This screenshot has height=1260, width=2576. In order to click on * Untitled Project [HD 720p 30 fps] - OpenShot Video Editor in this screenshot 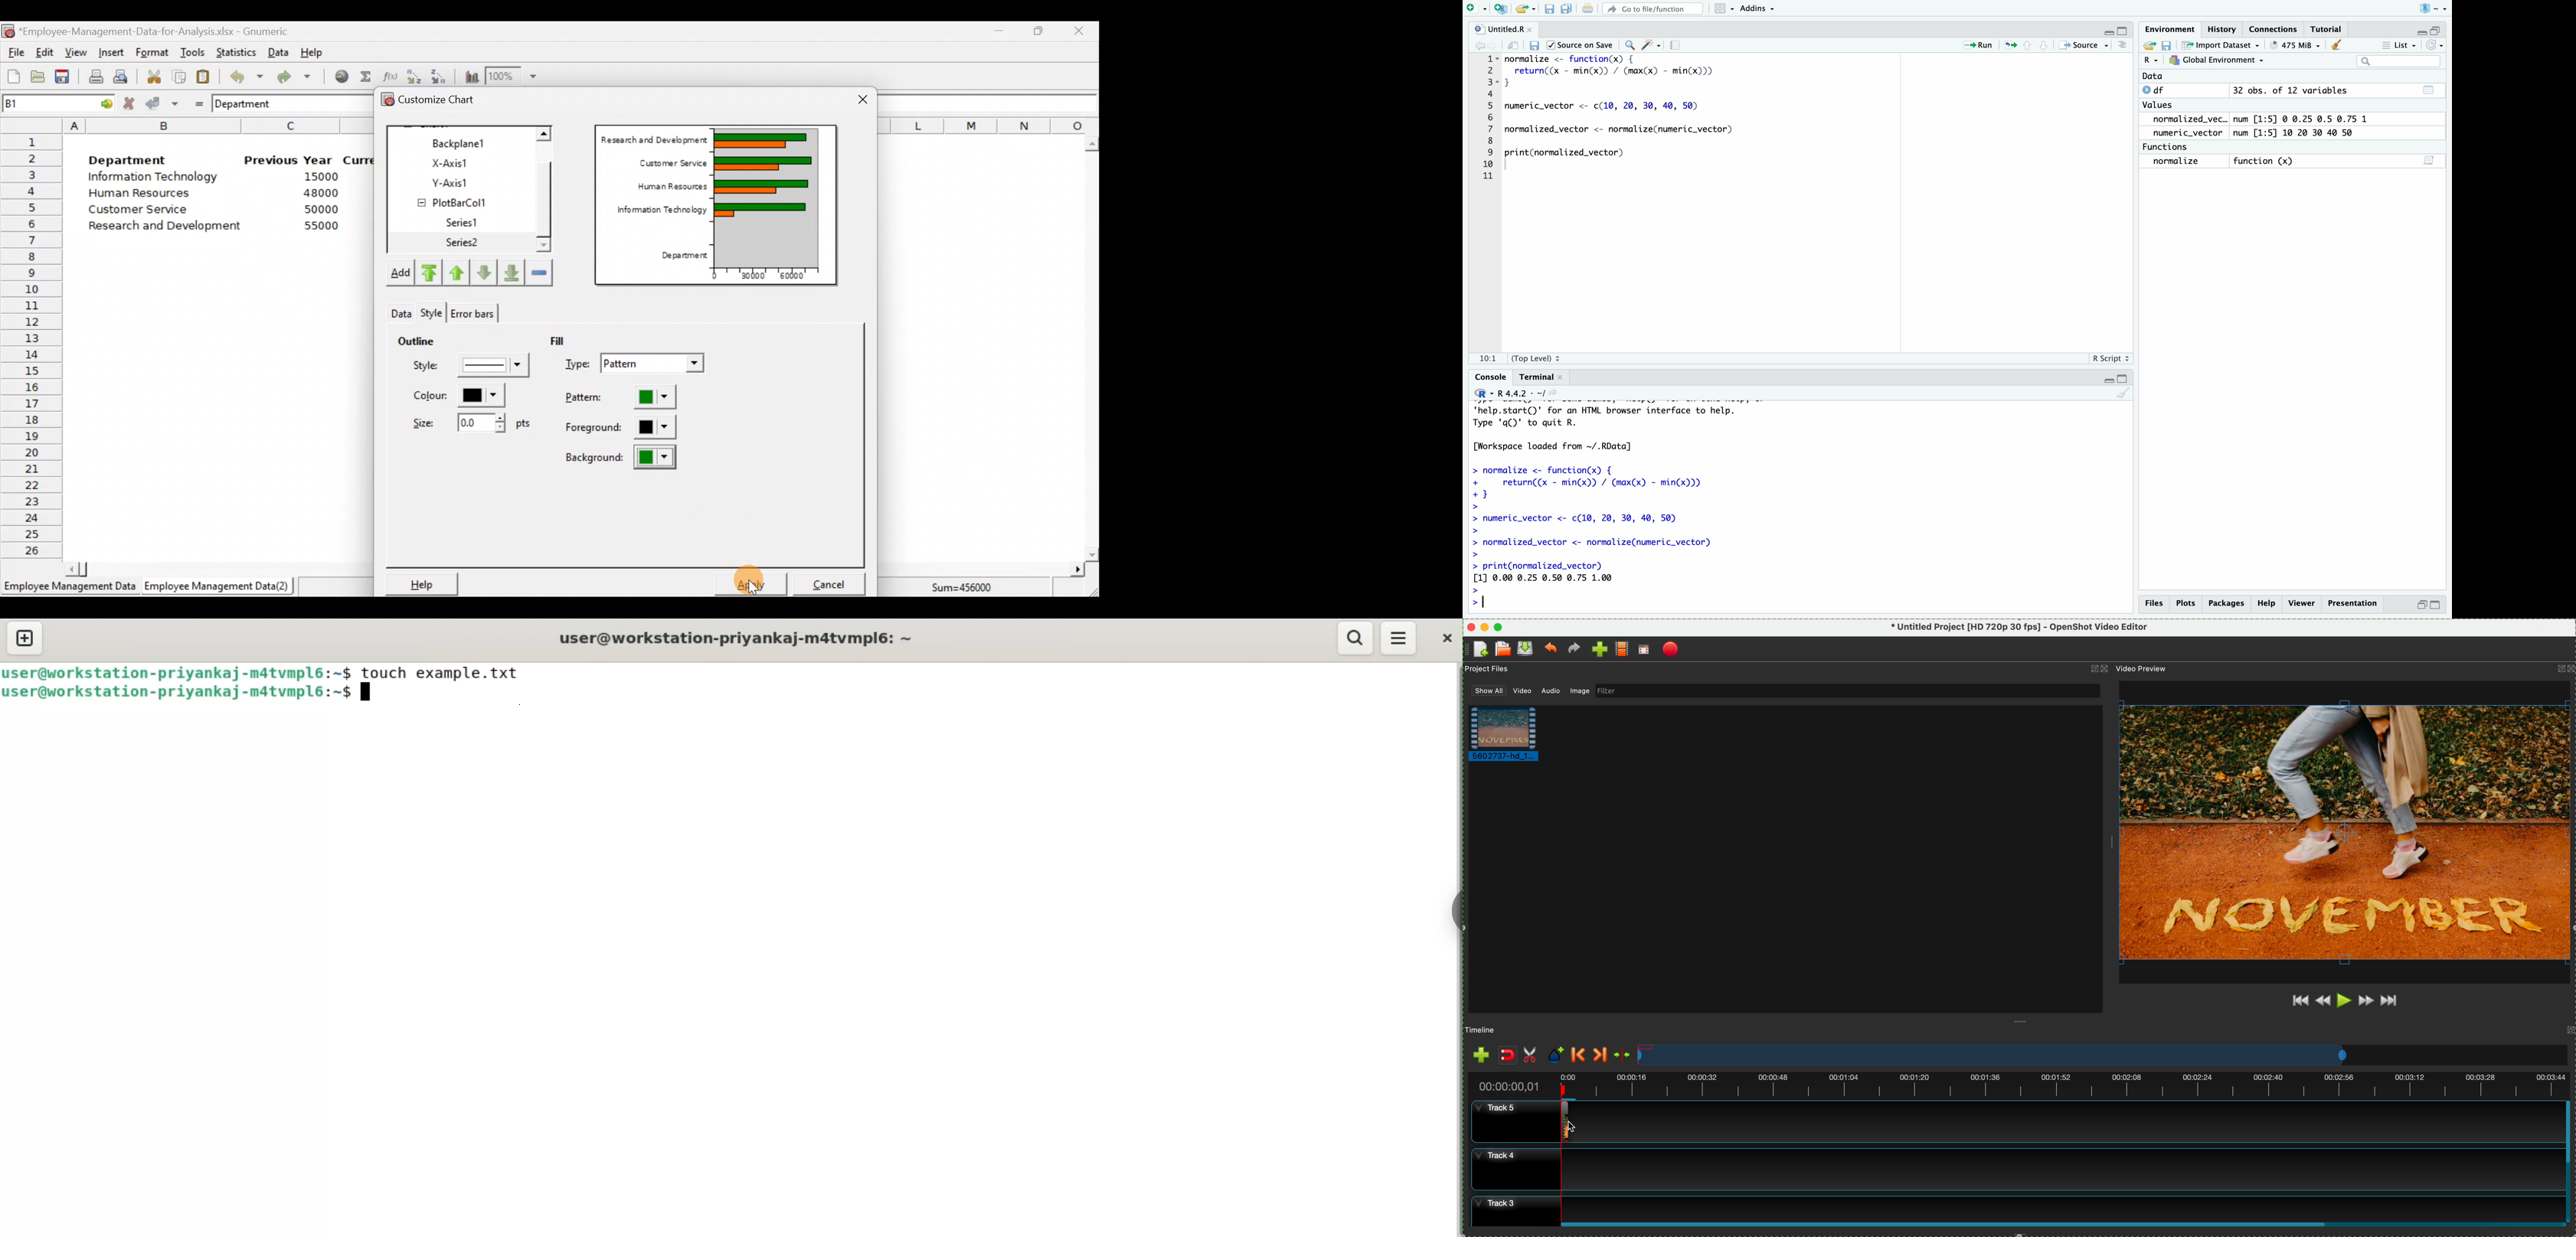, I will do `click(2020, 627)`.